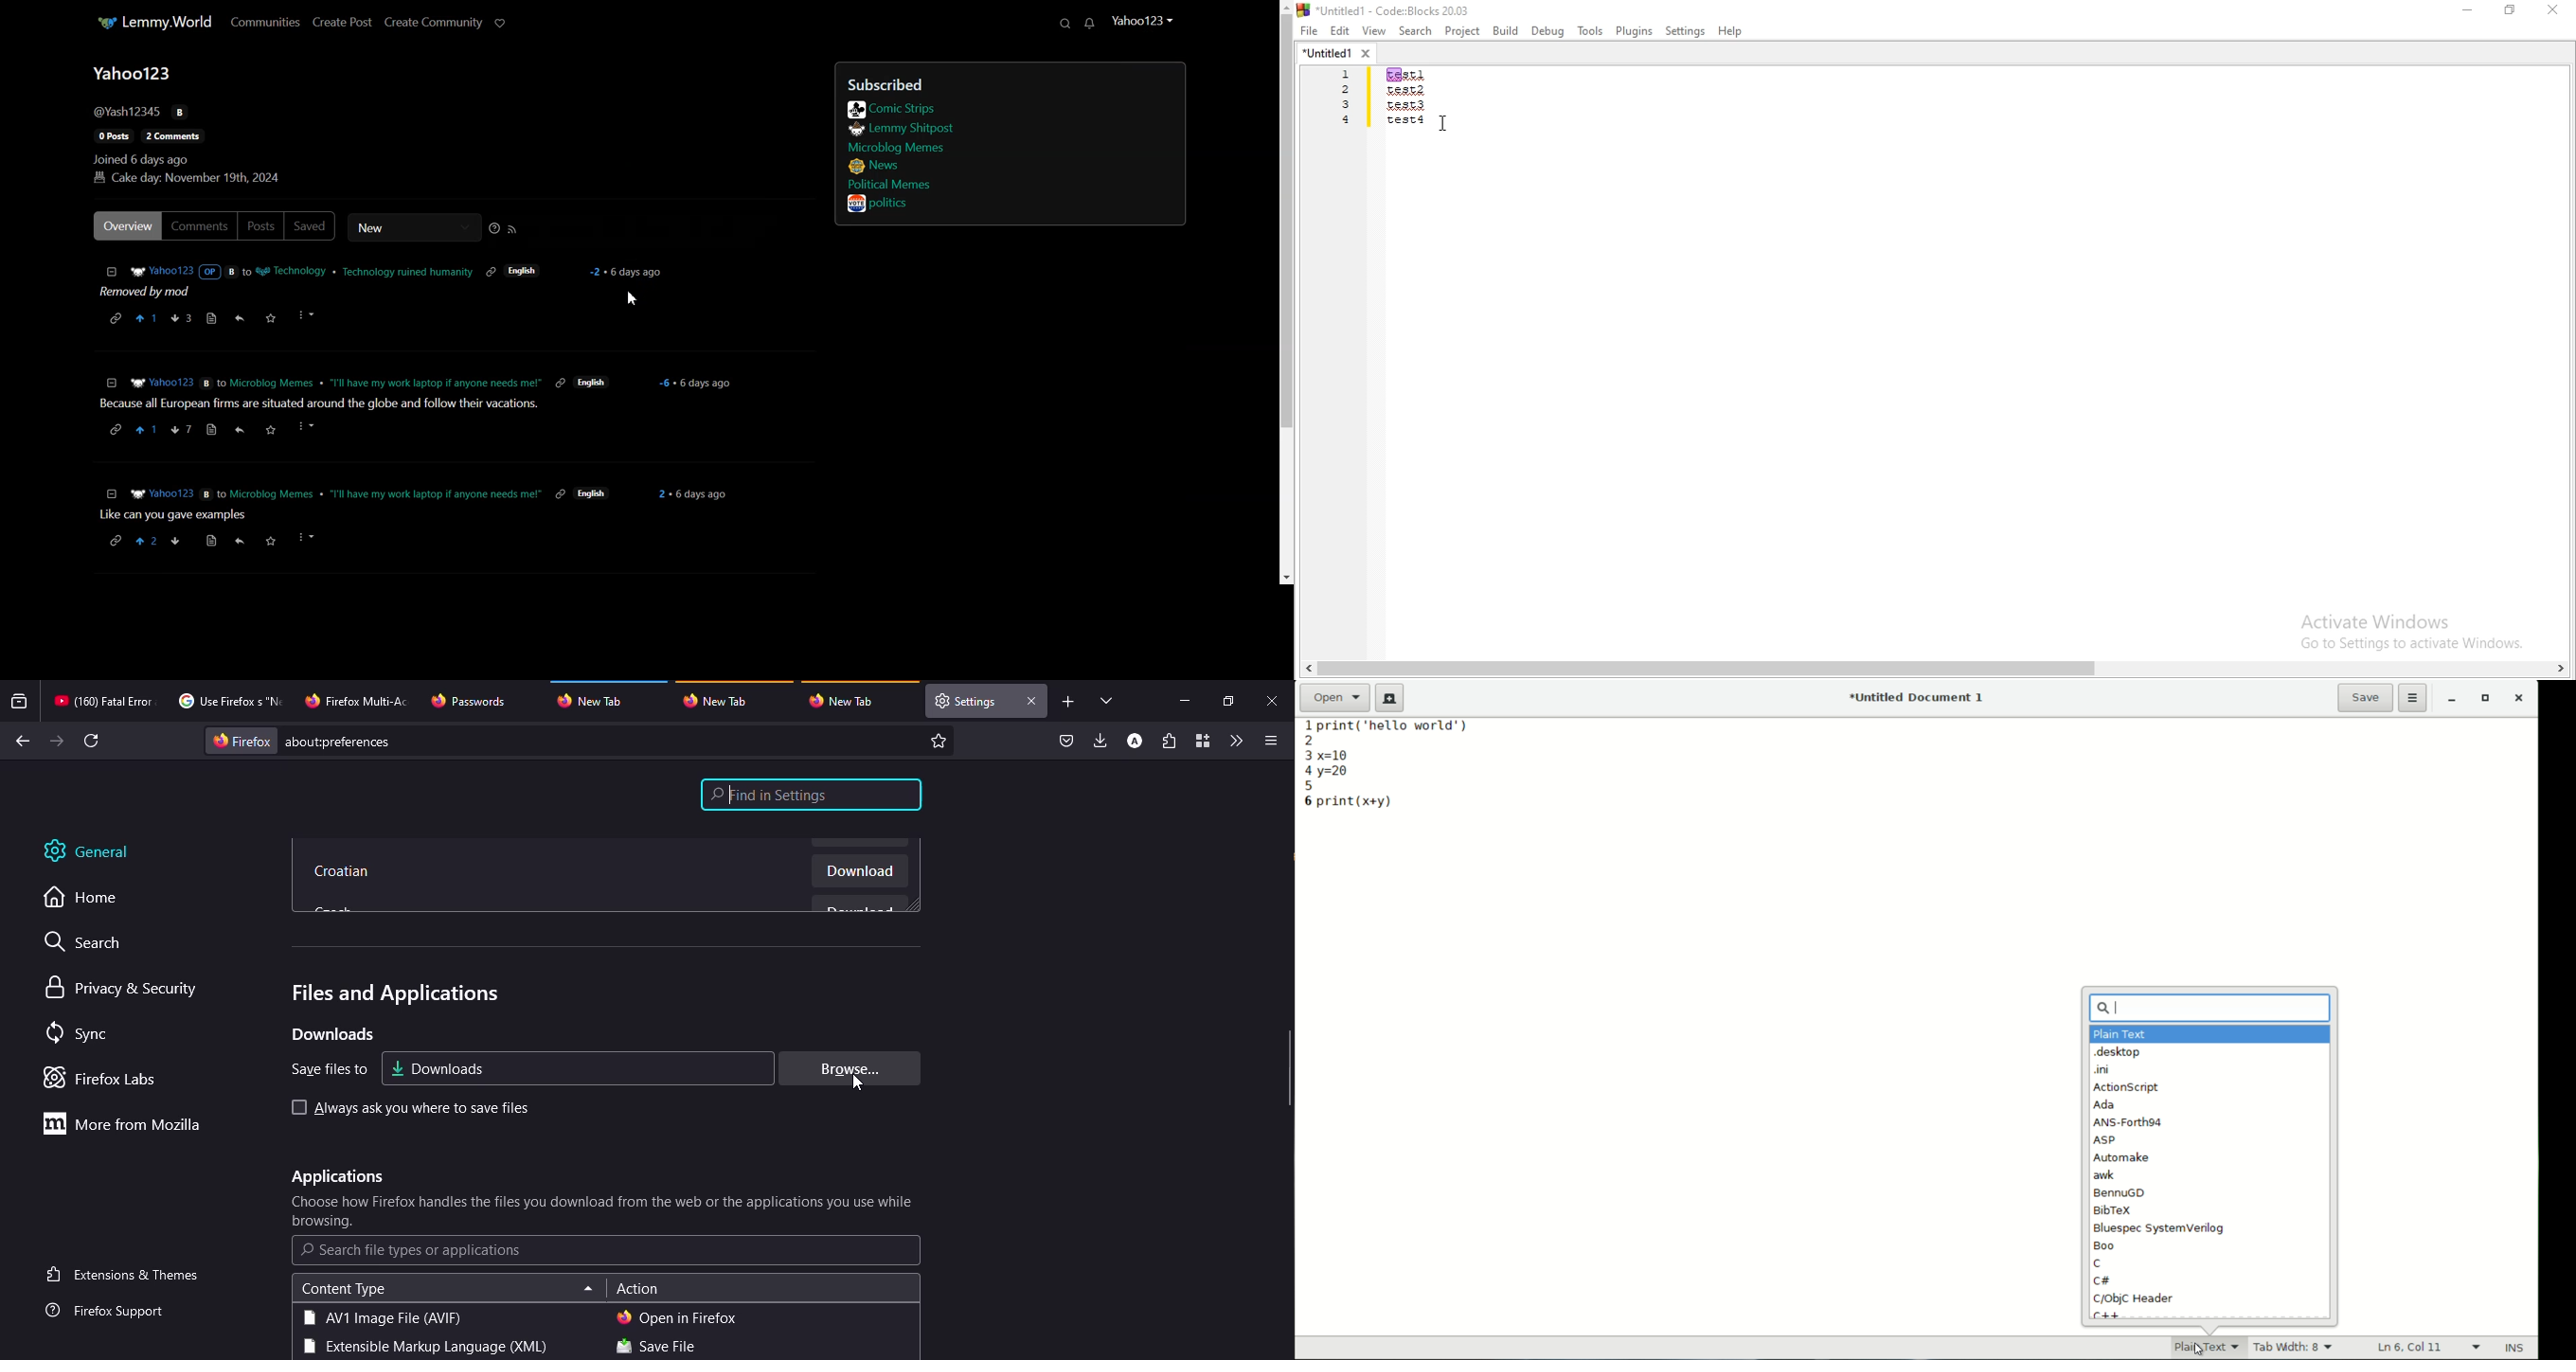  What do you see at coordinates (99, 851) in the screenshot?
I see `general` at bounding box center [99, 851].